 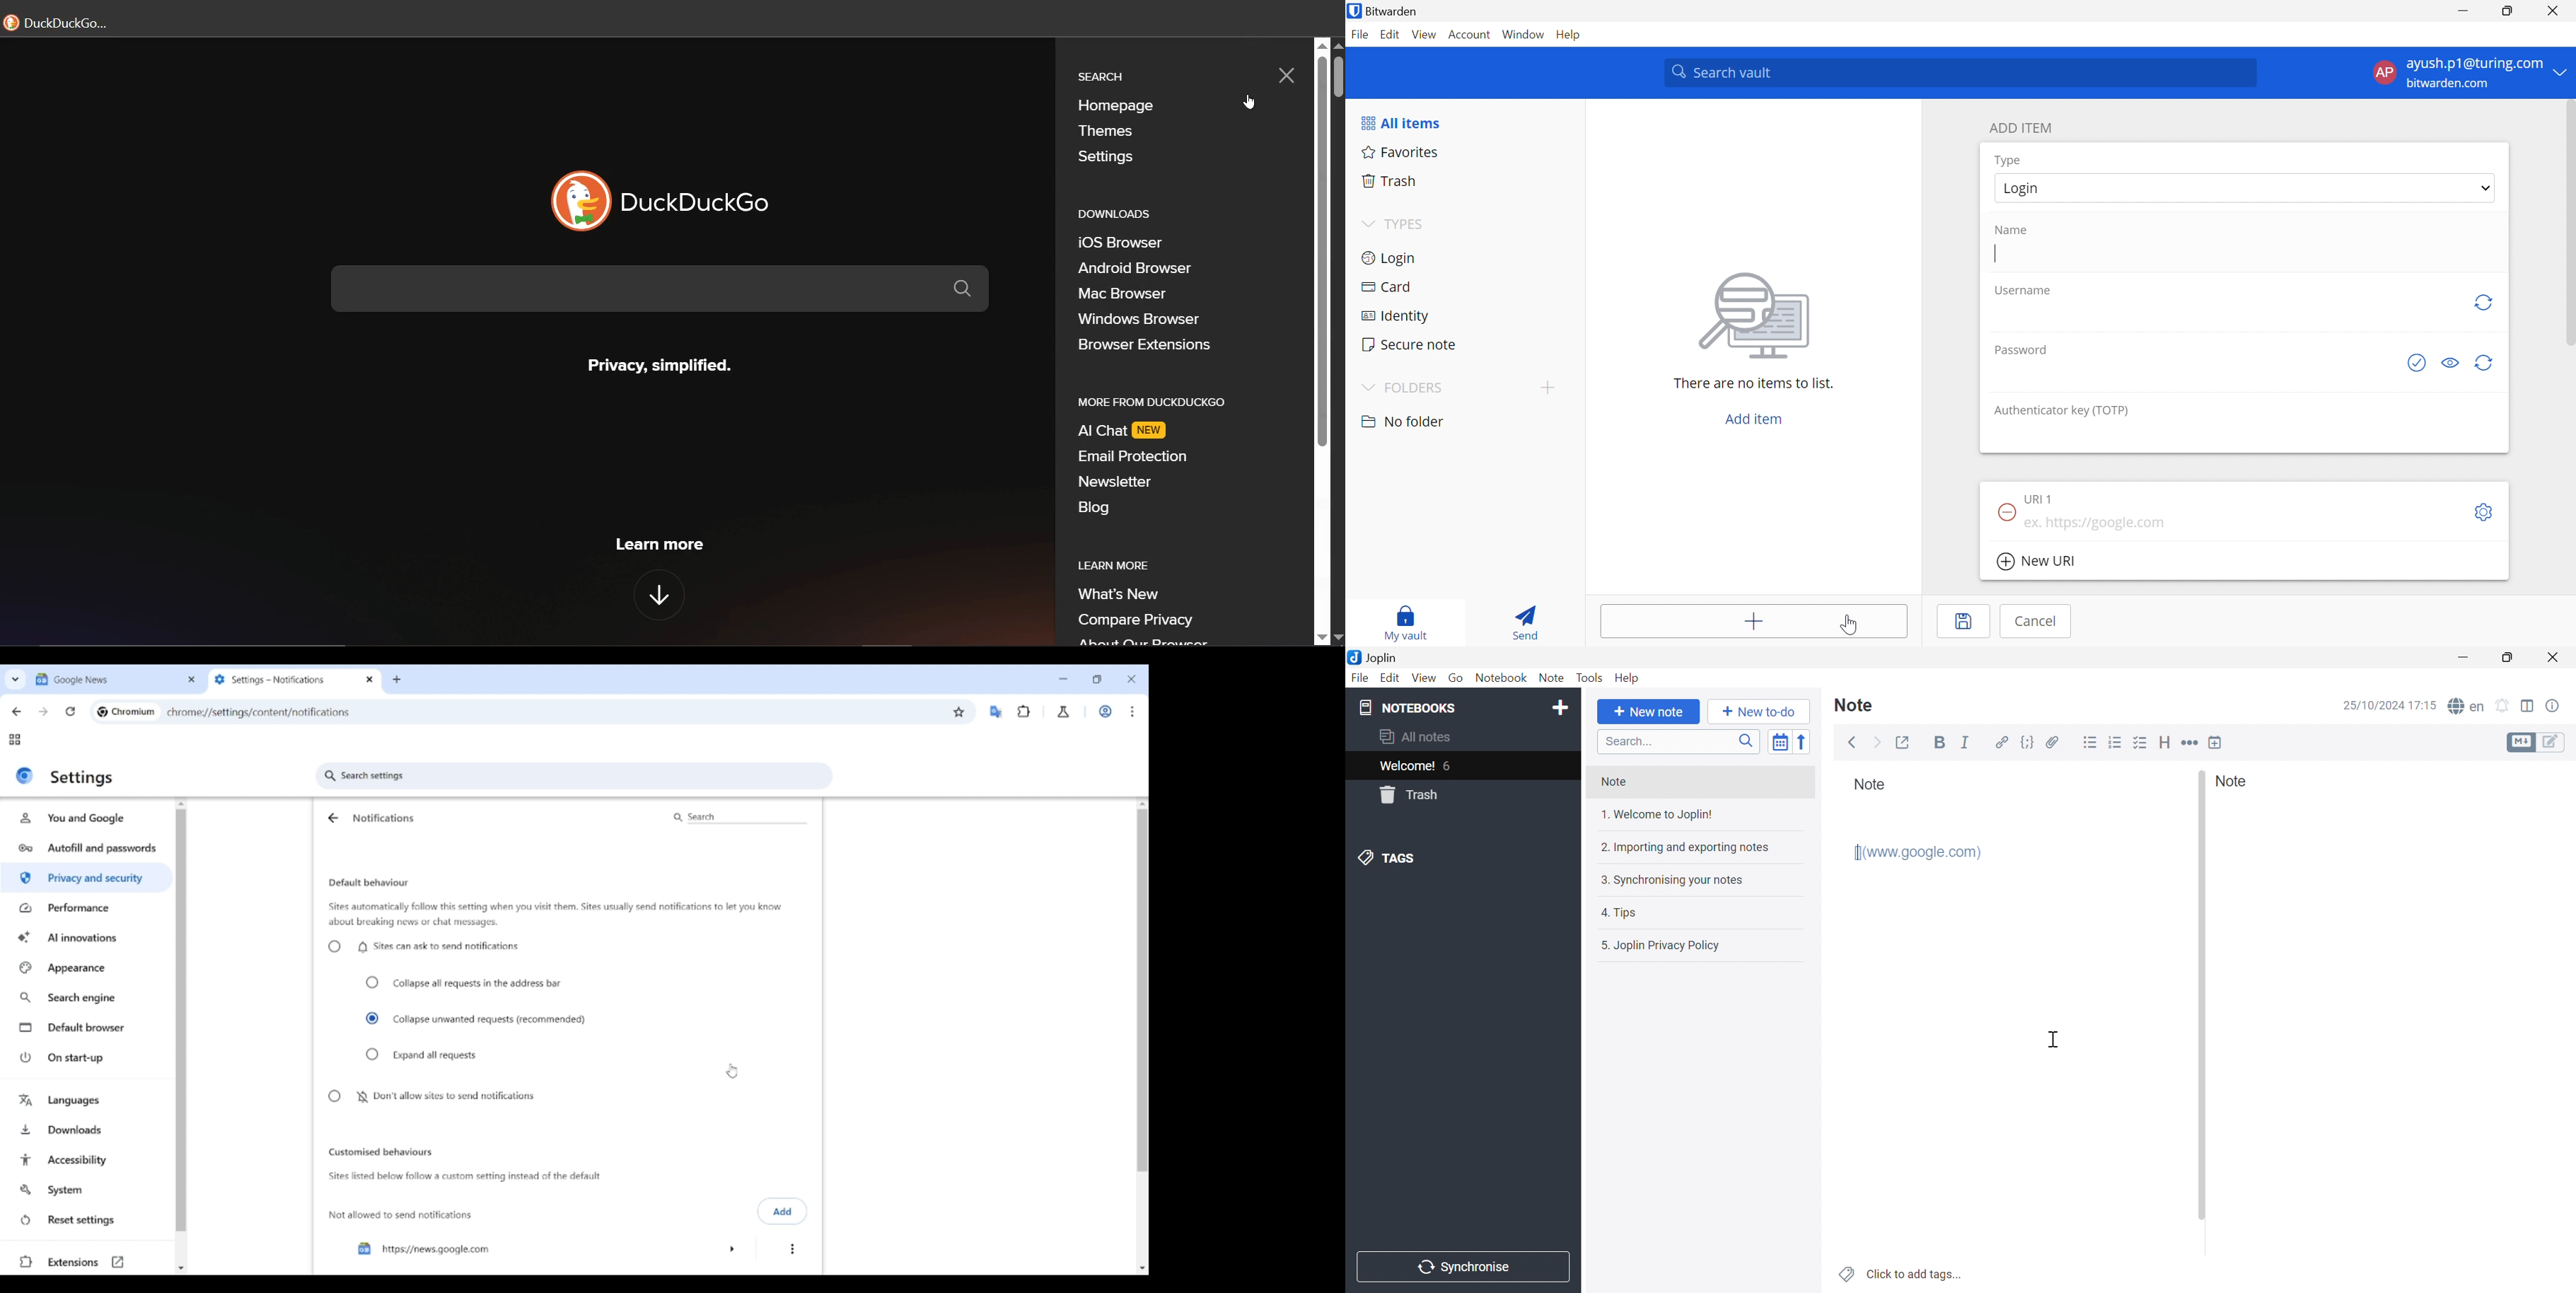 What do you see at coordinates (2463, 658) in the screenshot?
I see `Minimize` at bounding box center [2463, 658].